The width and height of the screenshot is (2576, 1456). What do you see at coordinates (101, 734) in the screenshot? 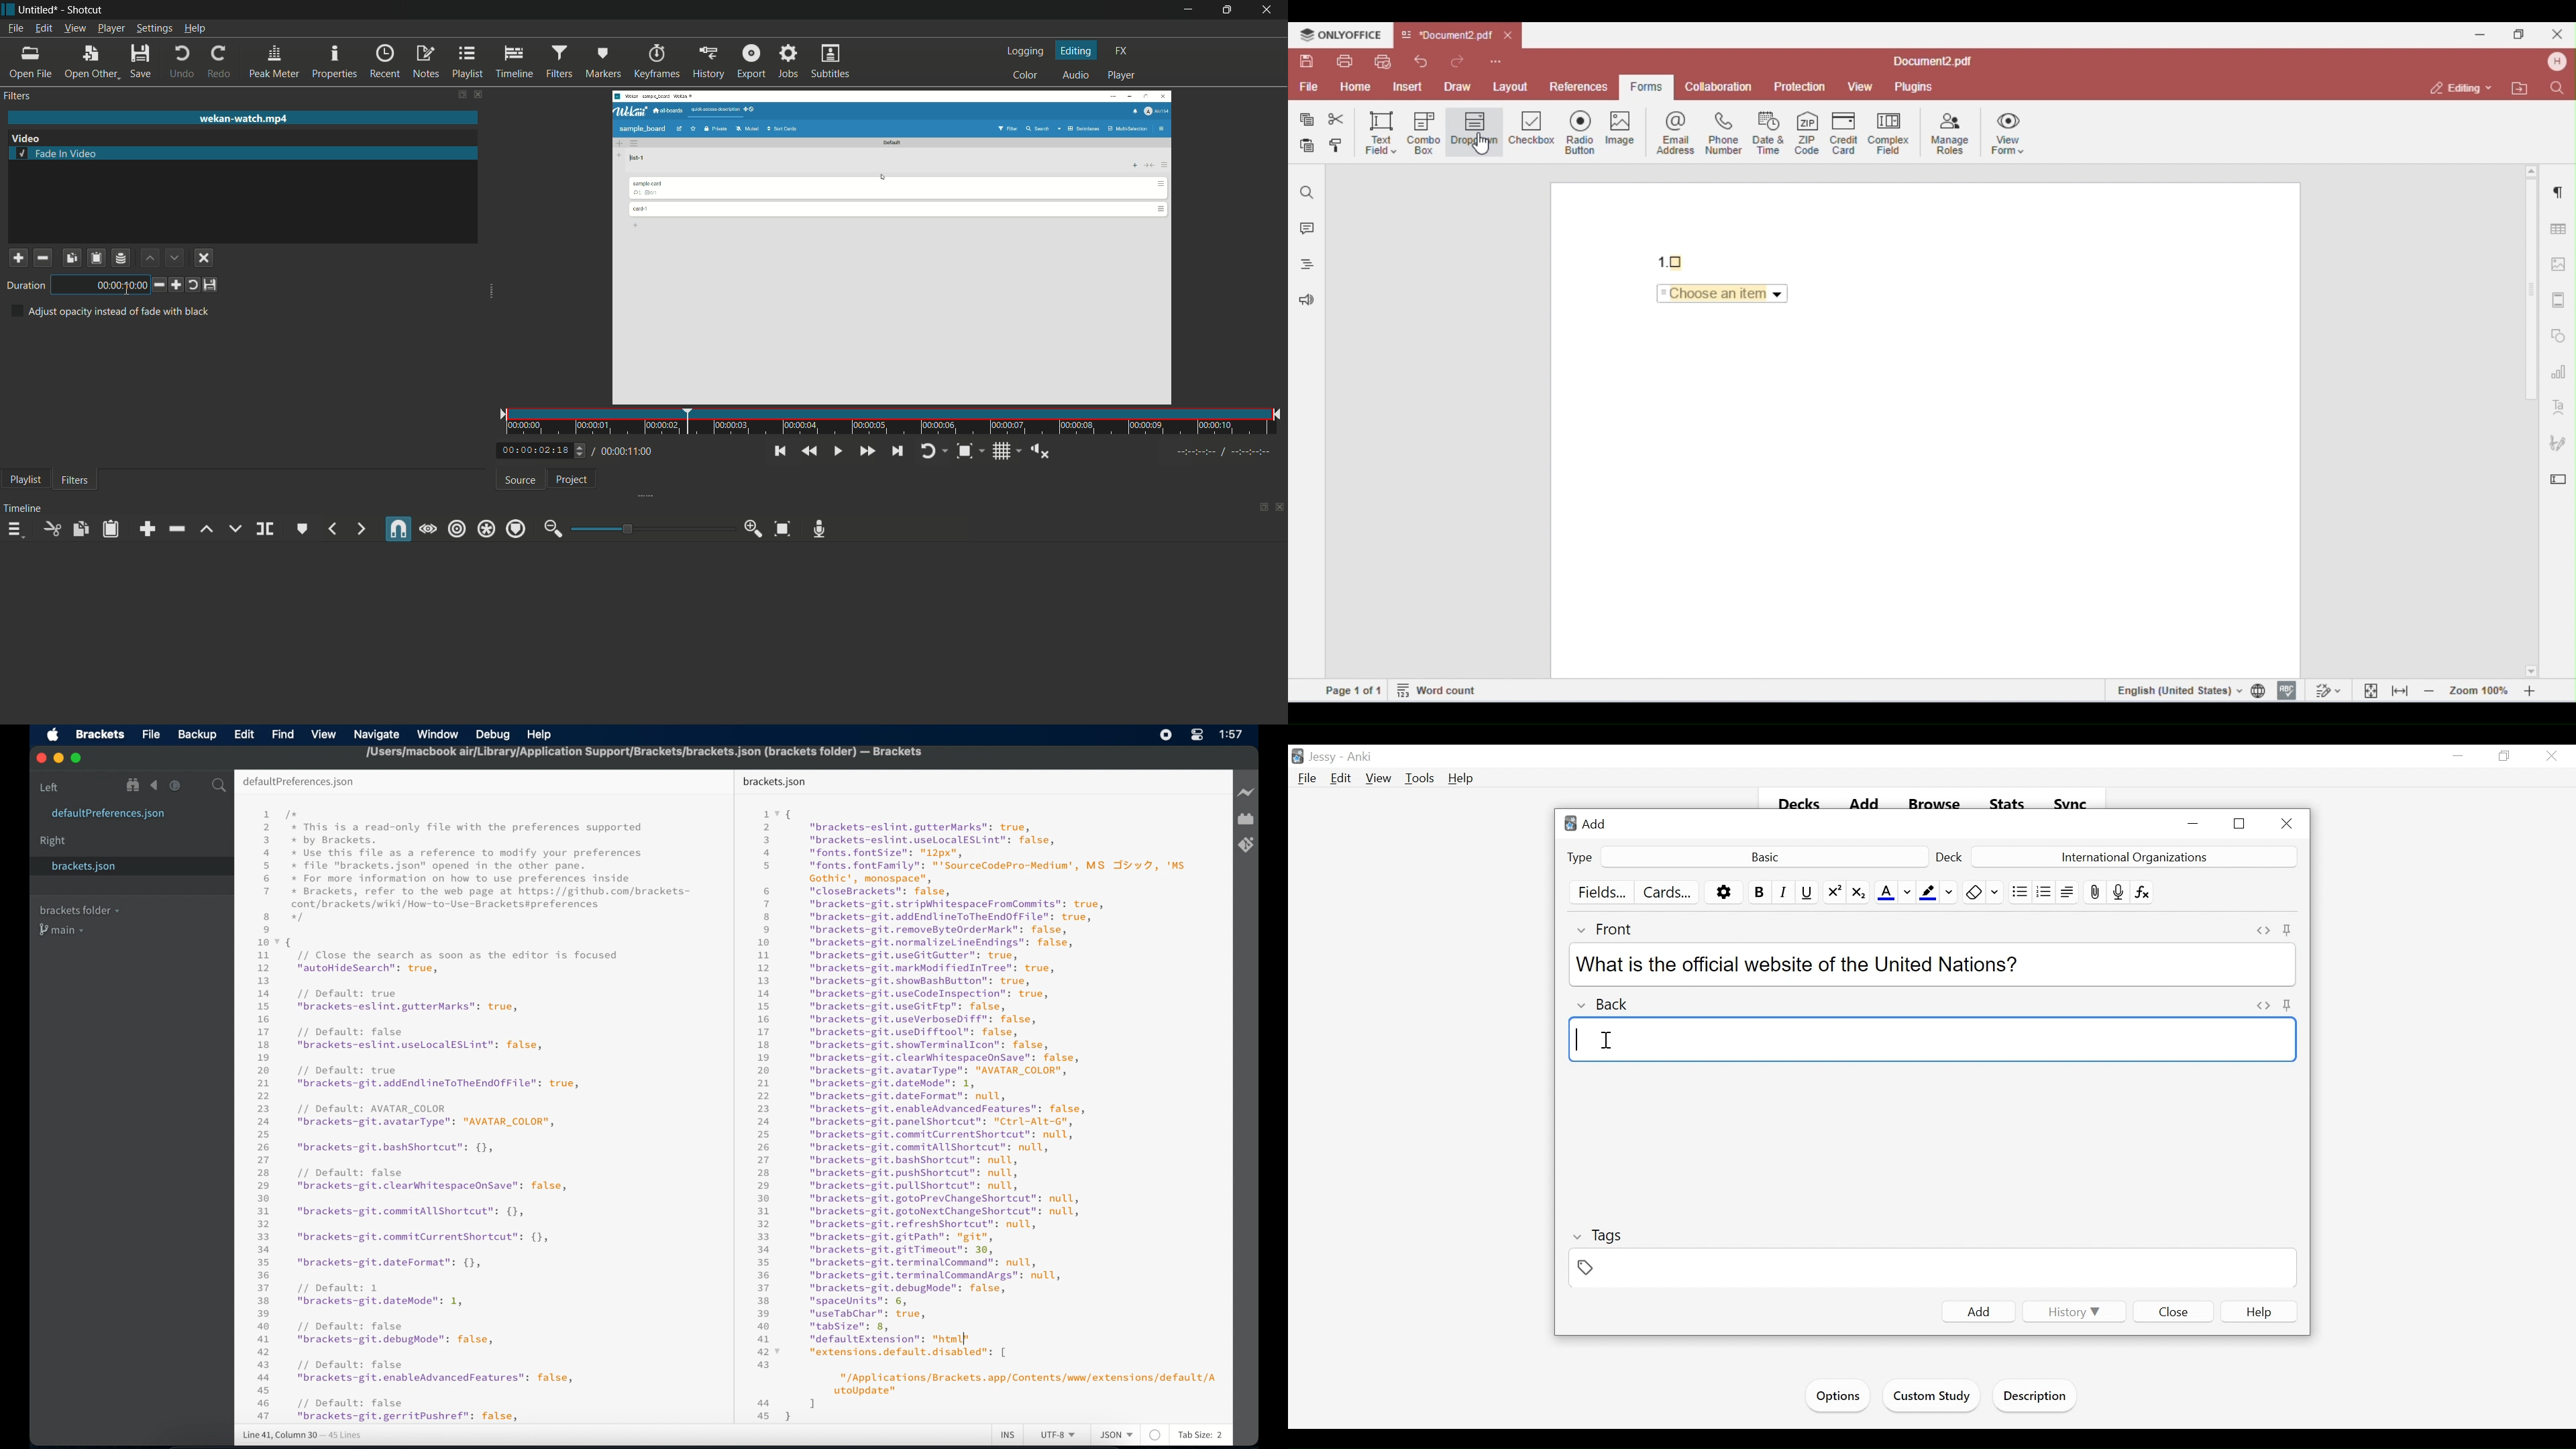
I see `brackets` at bounding box center [101, 734].